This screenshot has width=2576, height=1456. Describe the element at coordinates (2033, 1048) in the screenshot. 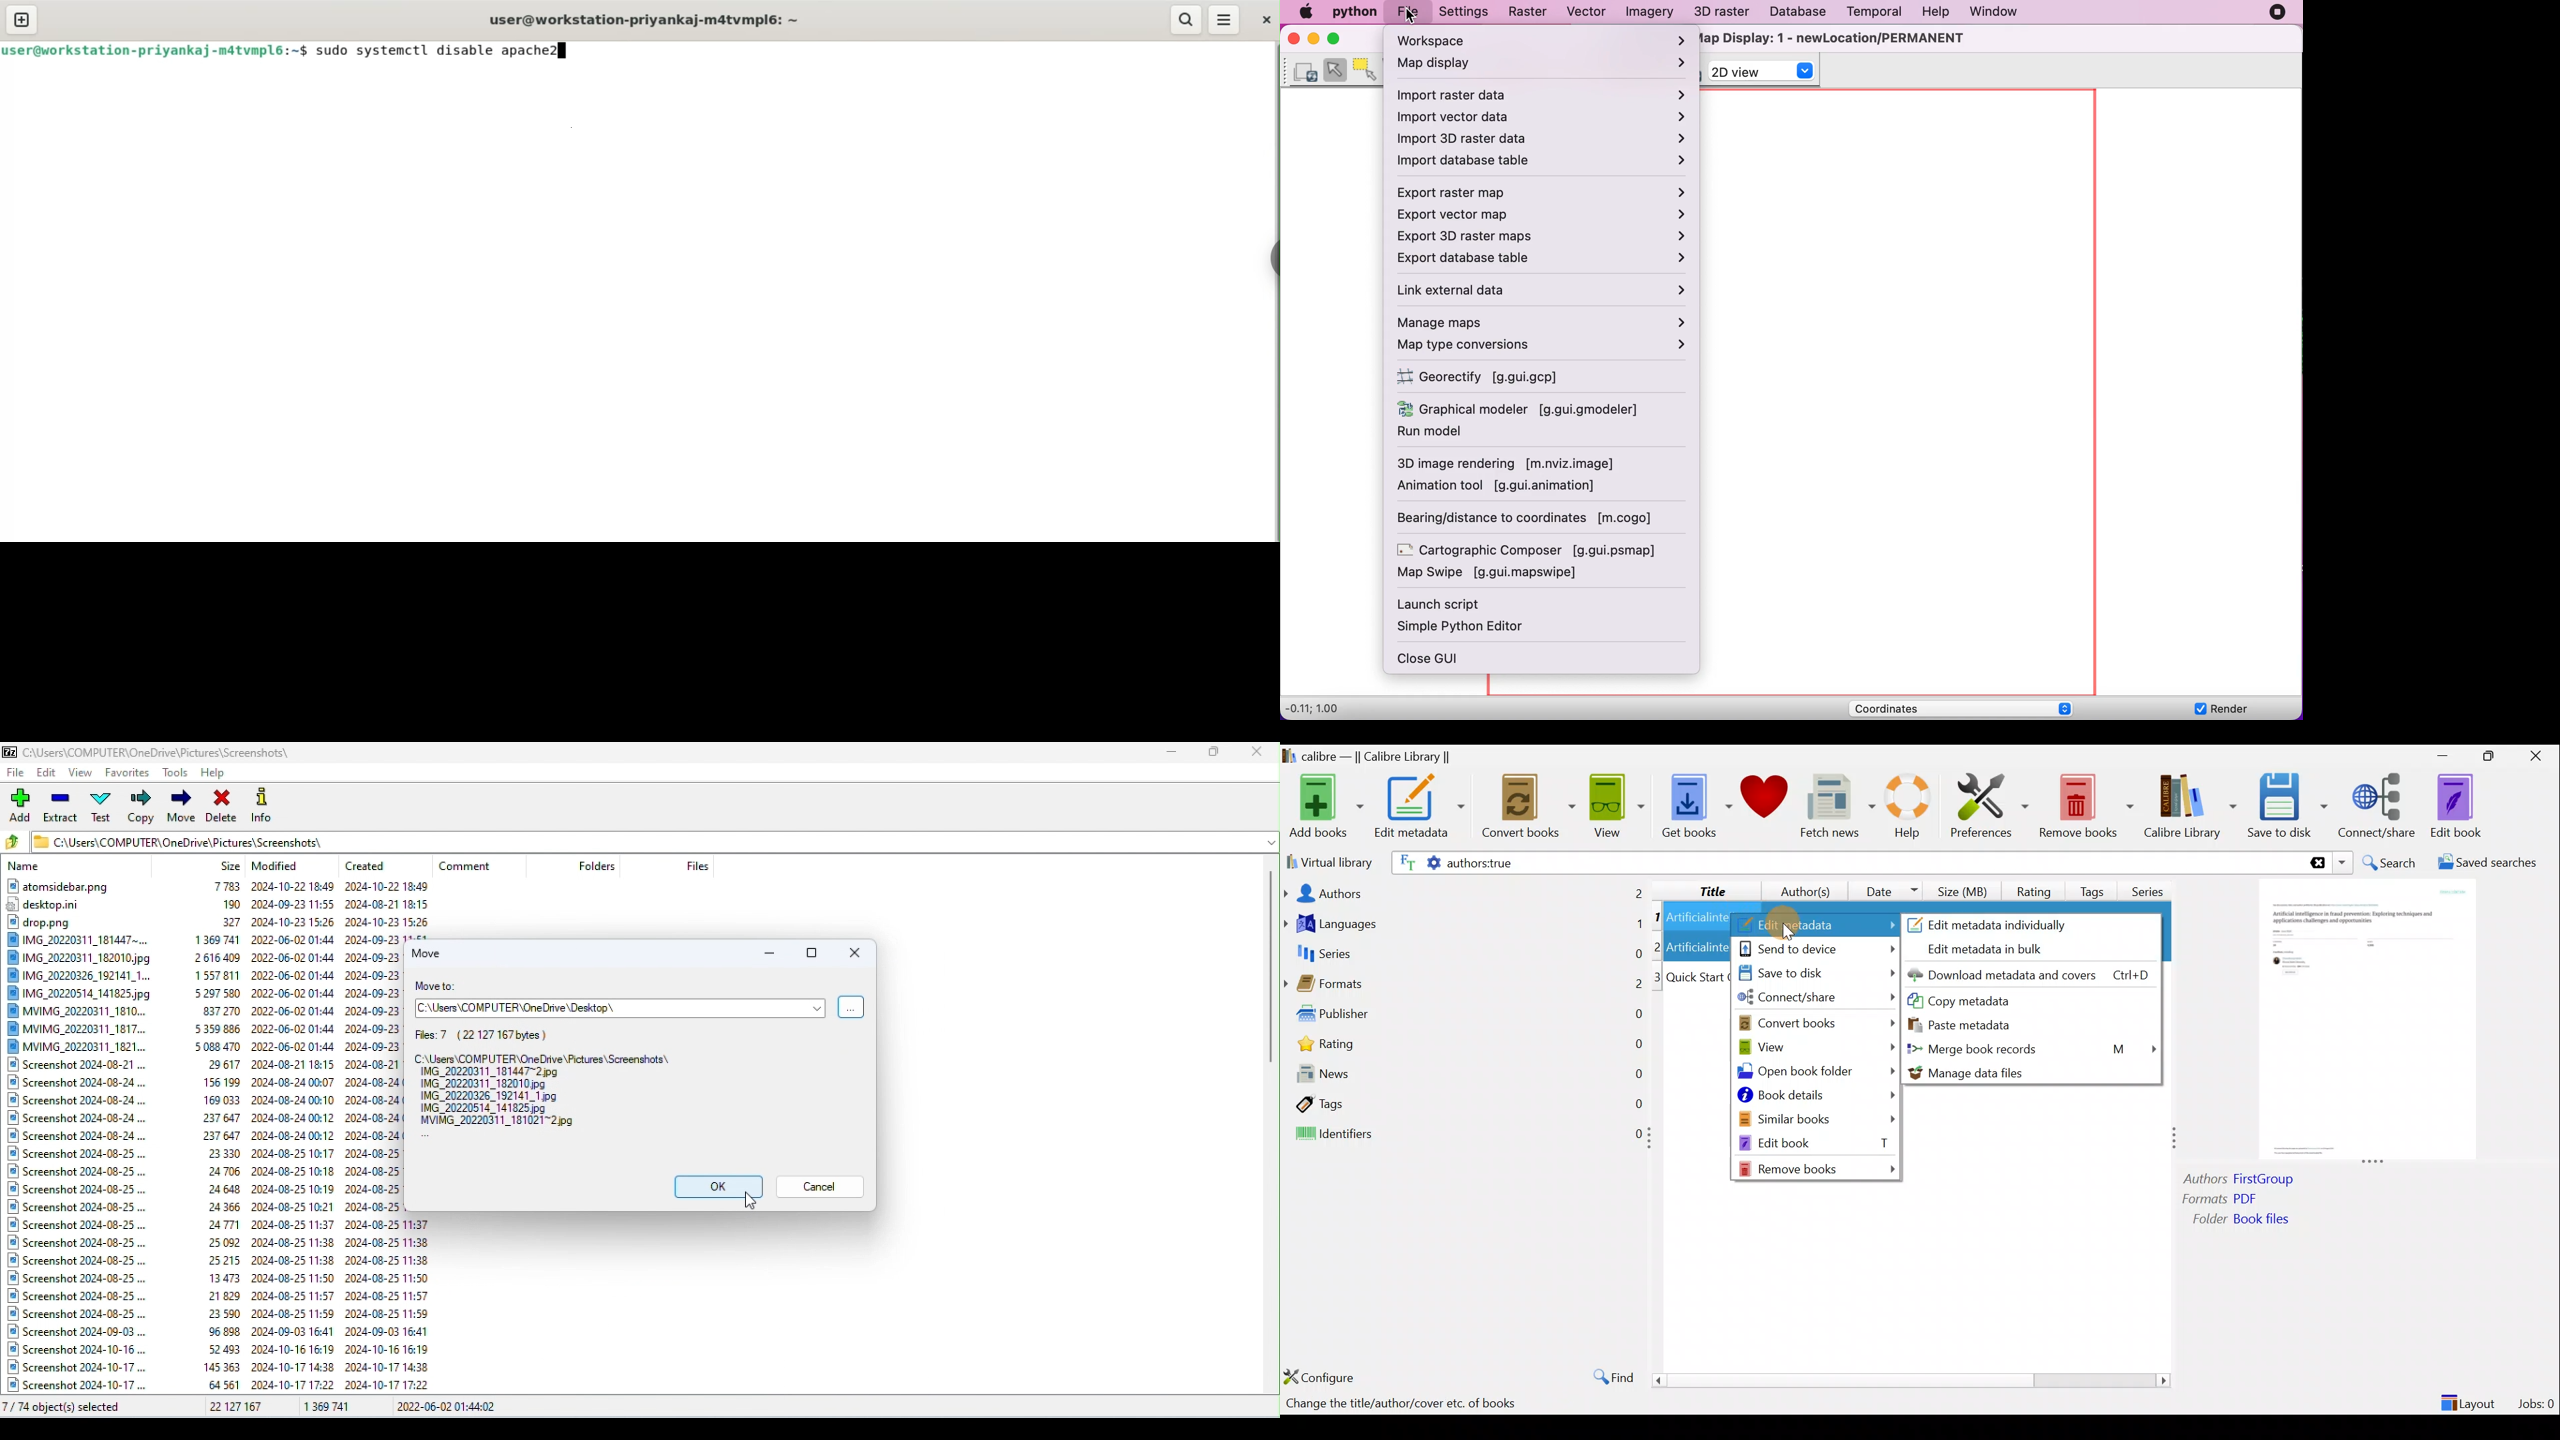

I see `Merge book records` at that location.